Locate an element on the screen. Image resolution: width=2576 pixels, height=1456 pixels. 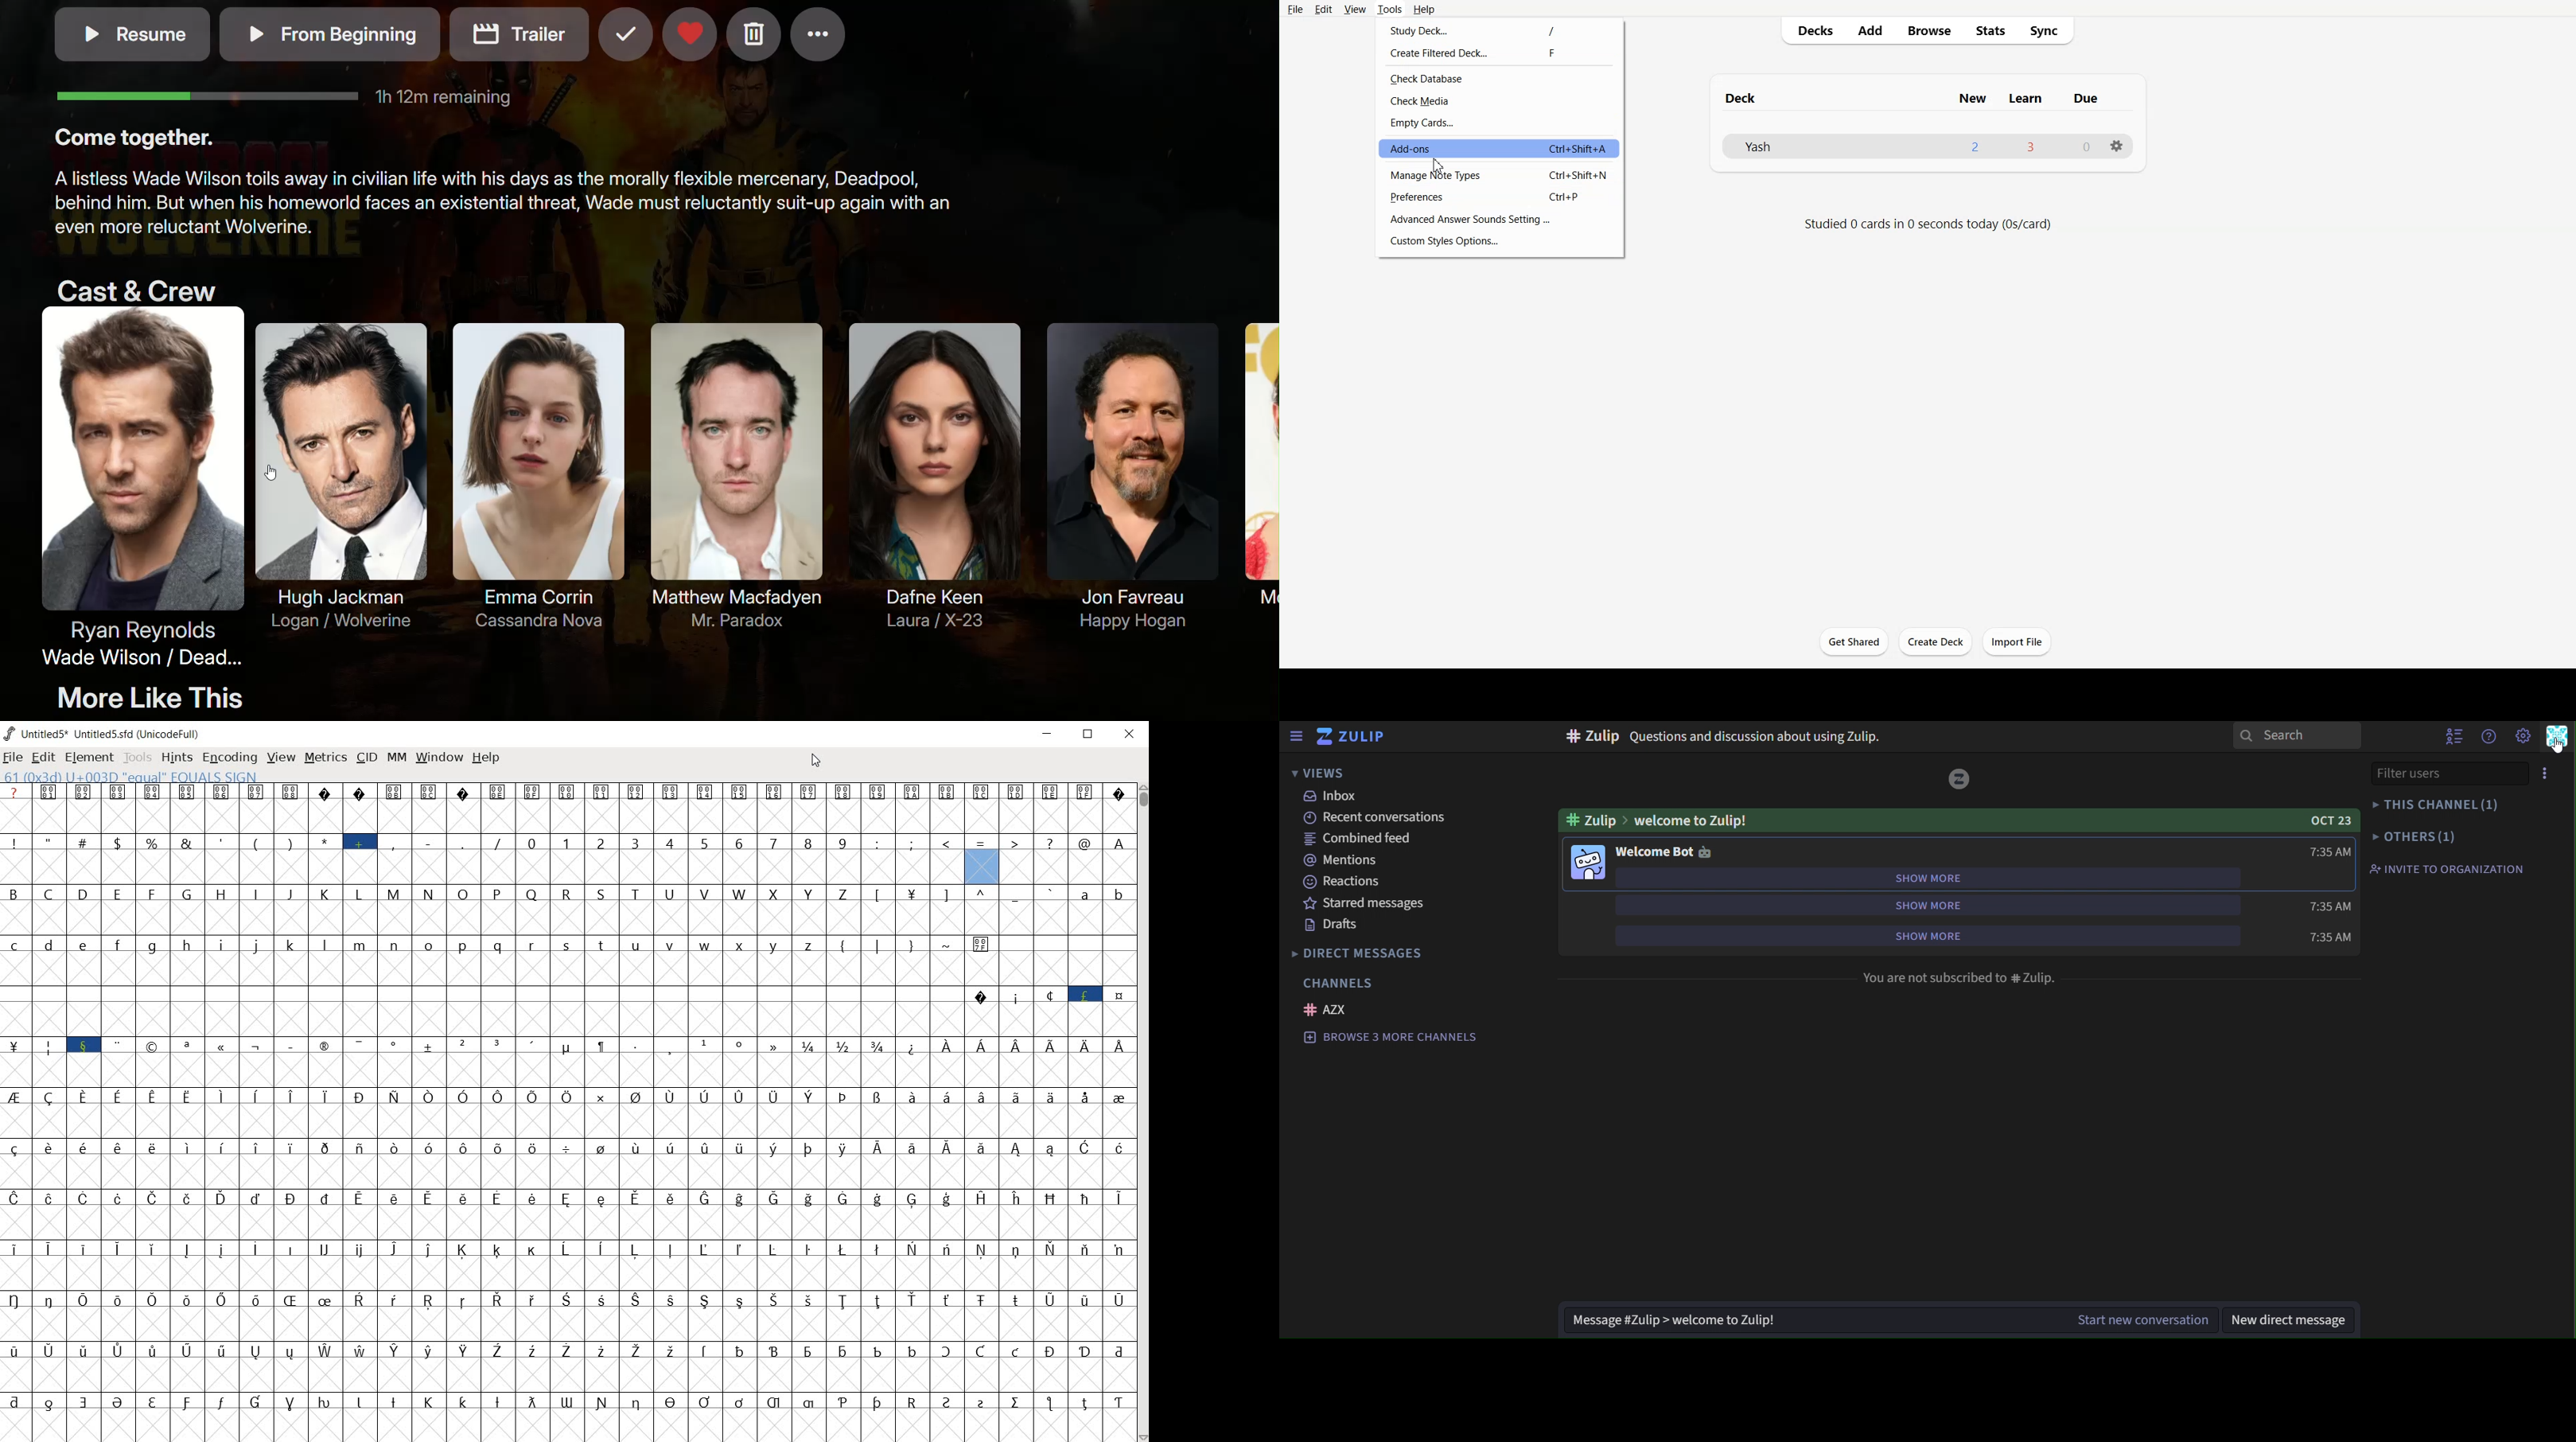
0 is located at coordinates (2087, 147).